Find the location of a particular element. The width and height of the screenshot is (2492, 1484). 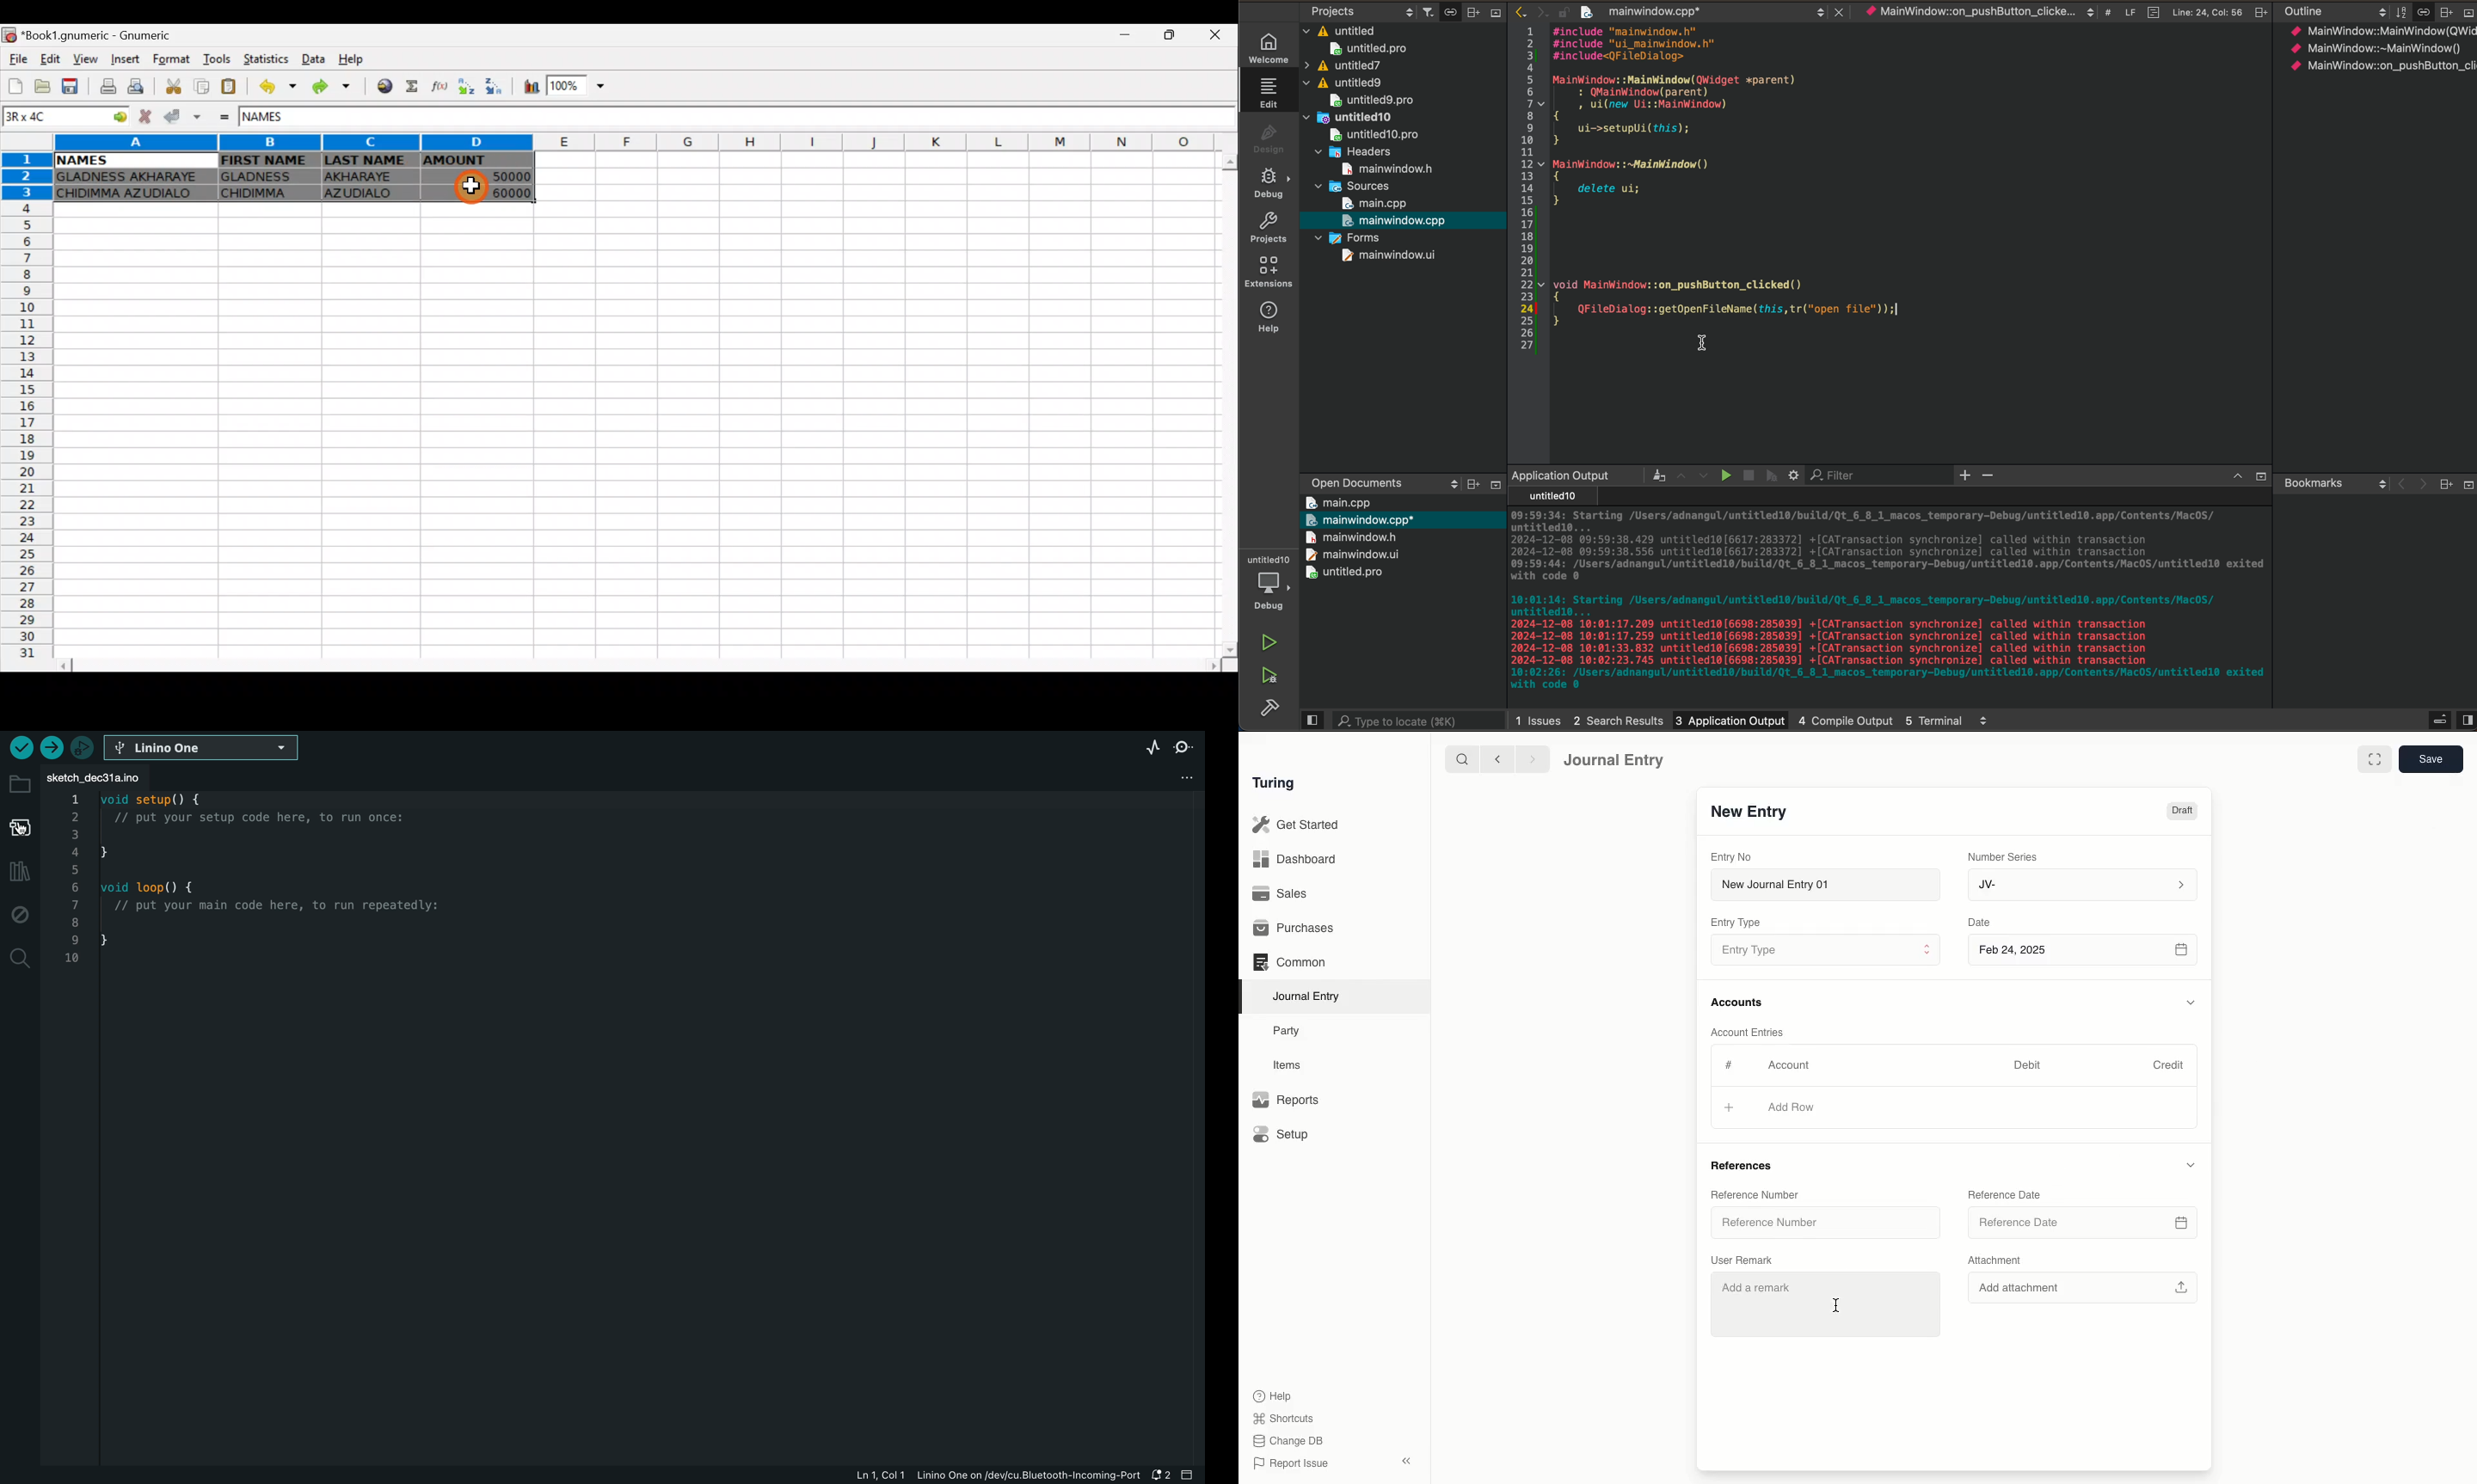

AMOUNT is located at coordinates (475, 162).